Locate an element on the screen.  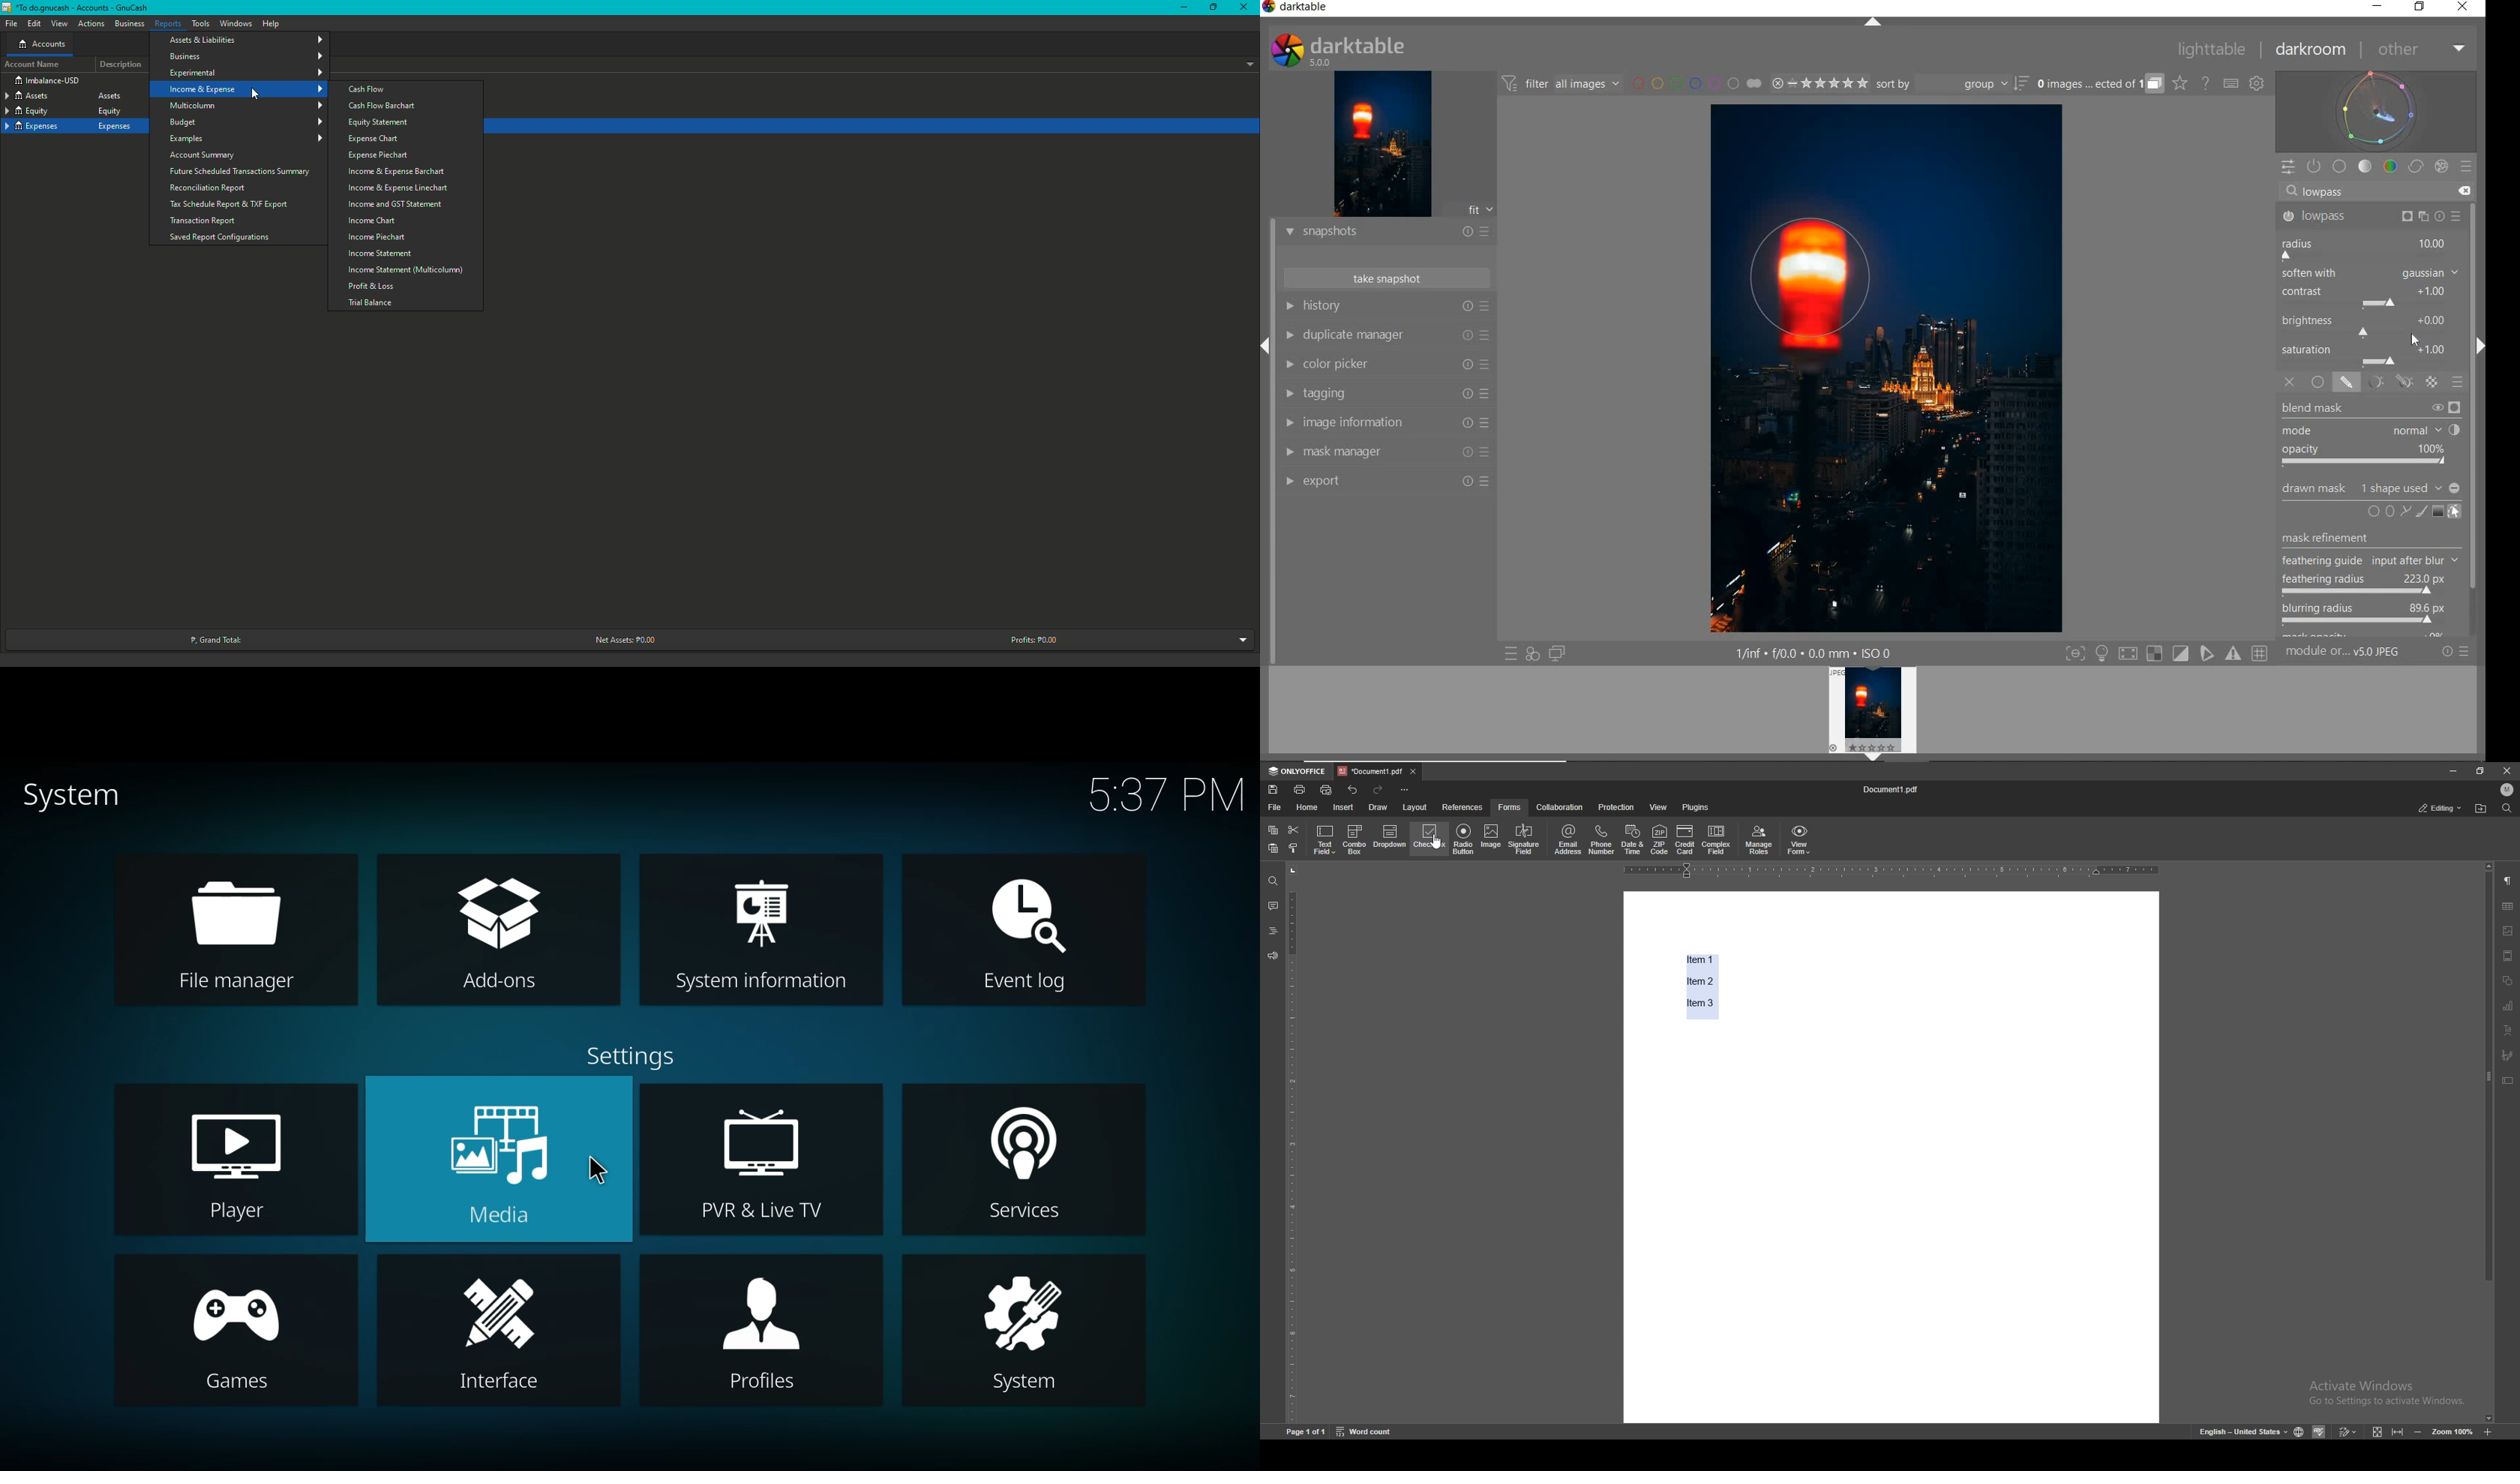
Profit and Loss is located at coordinates (373, 286).